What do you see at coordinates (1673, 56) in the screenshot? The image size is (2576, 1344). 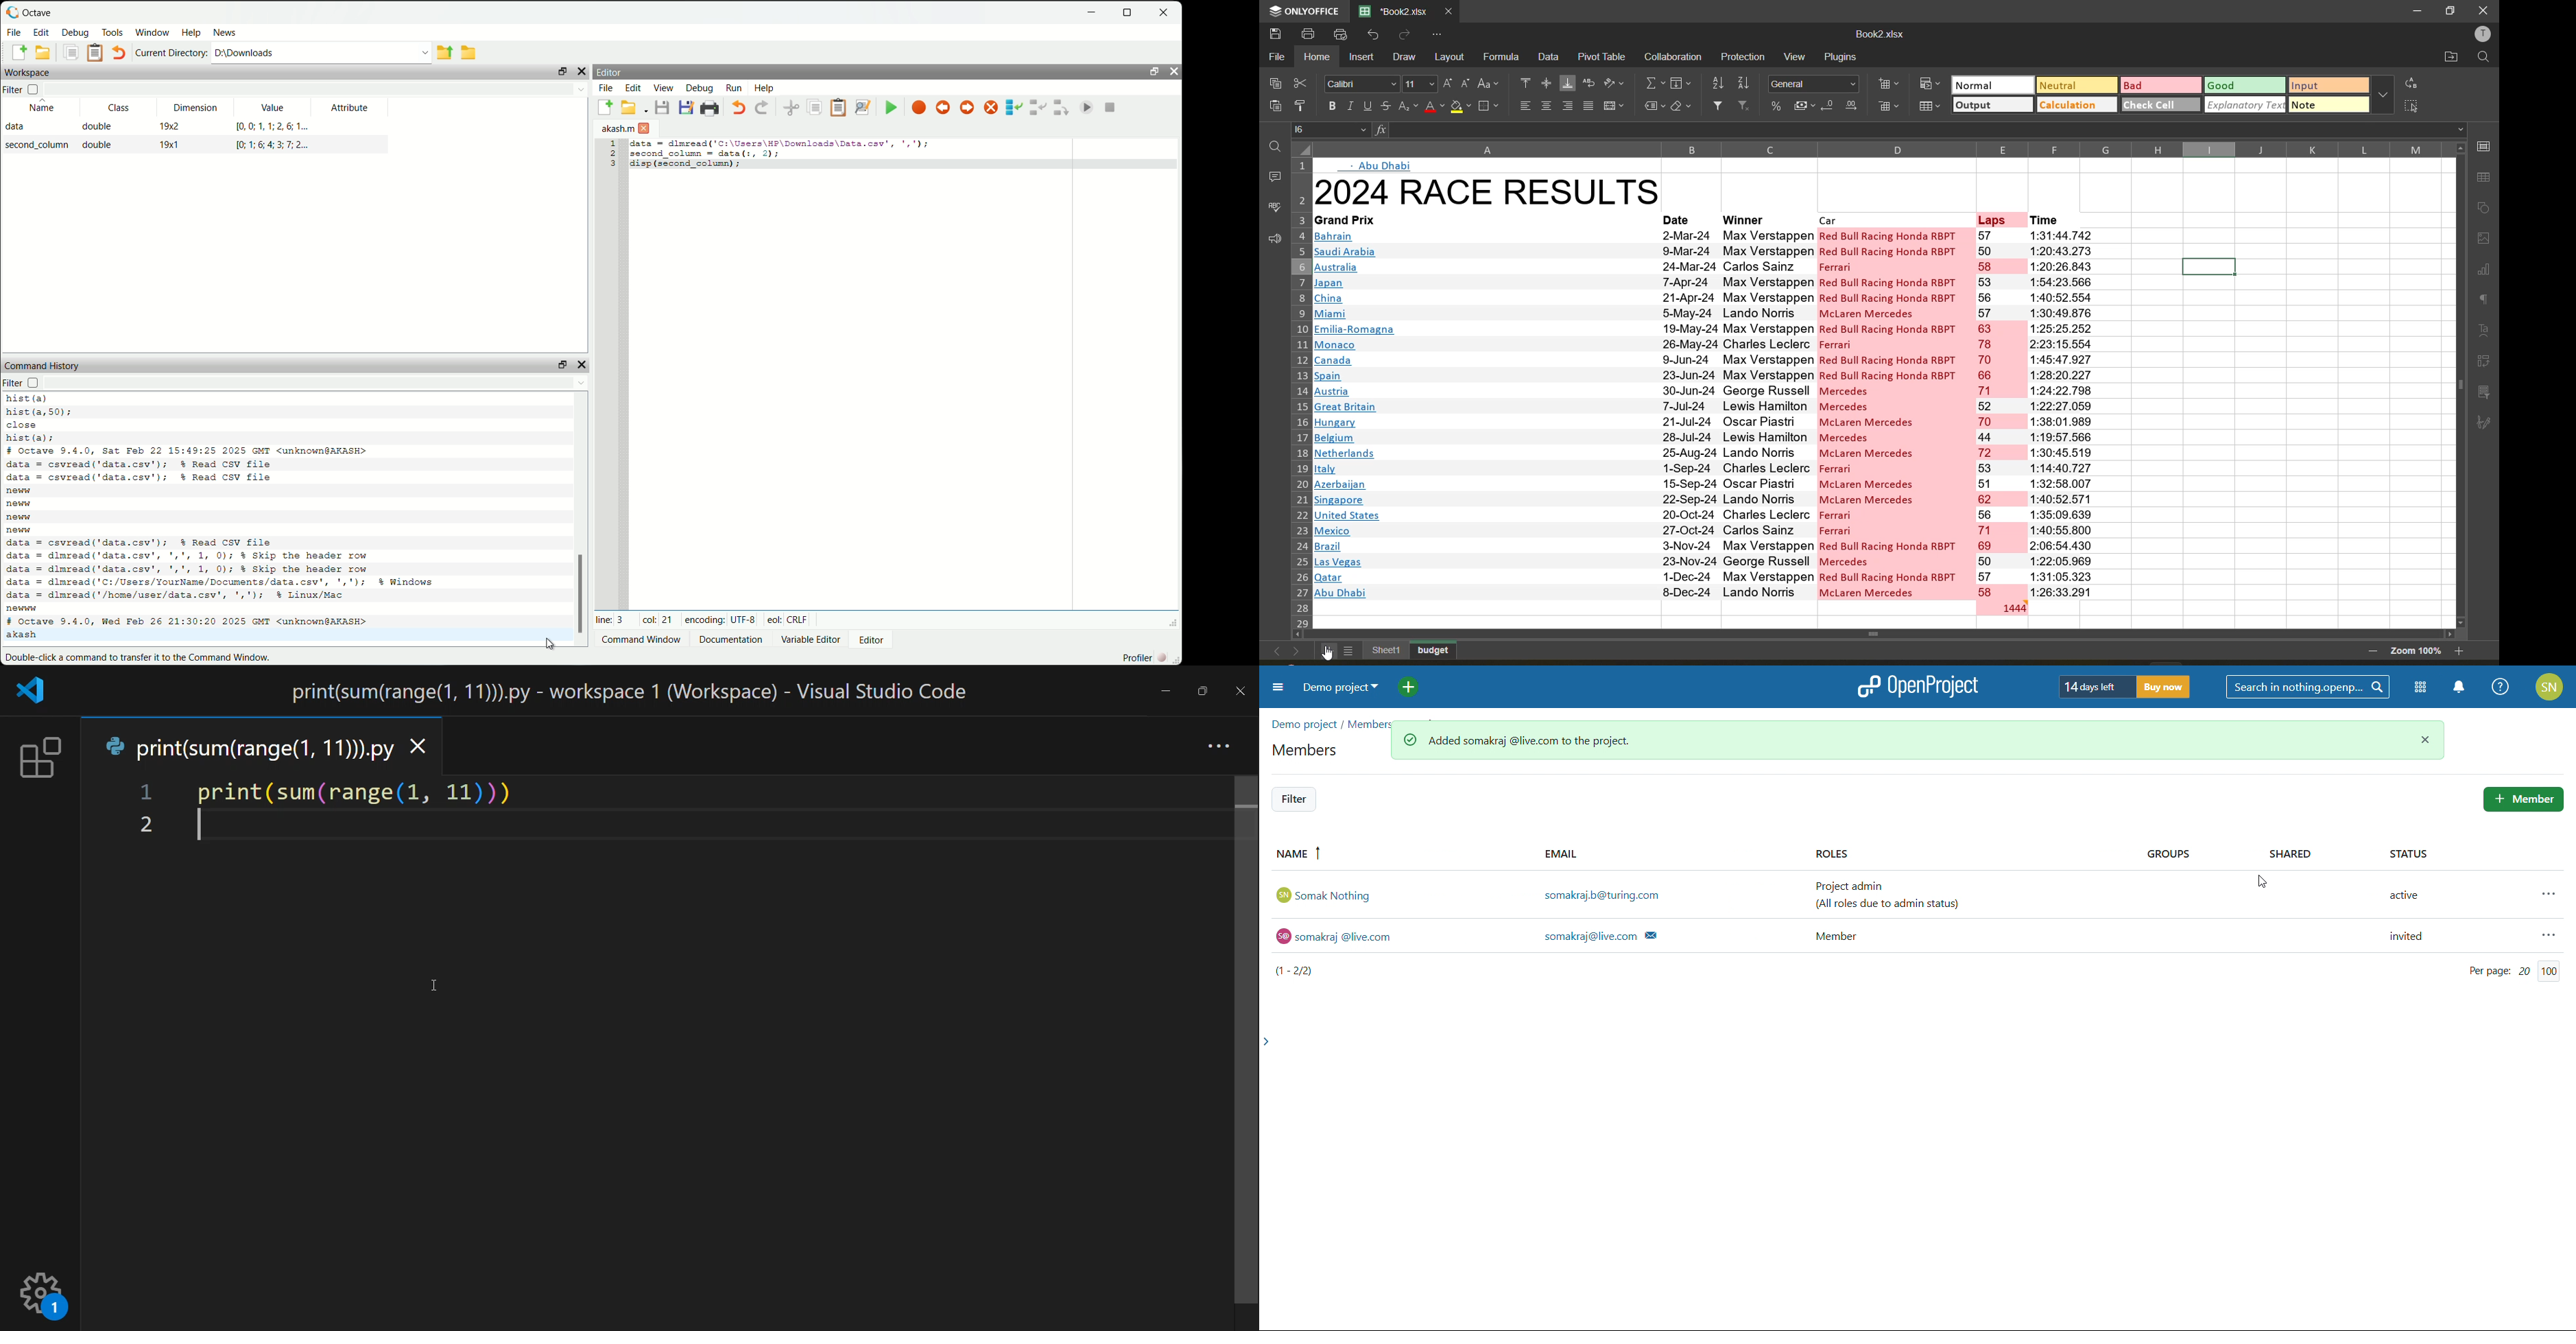 I see `collaboration` at bounding box center [1673, 56].